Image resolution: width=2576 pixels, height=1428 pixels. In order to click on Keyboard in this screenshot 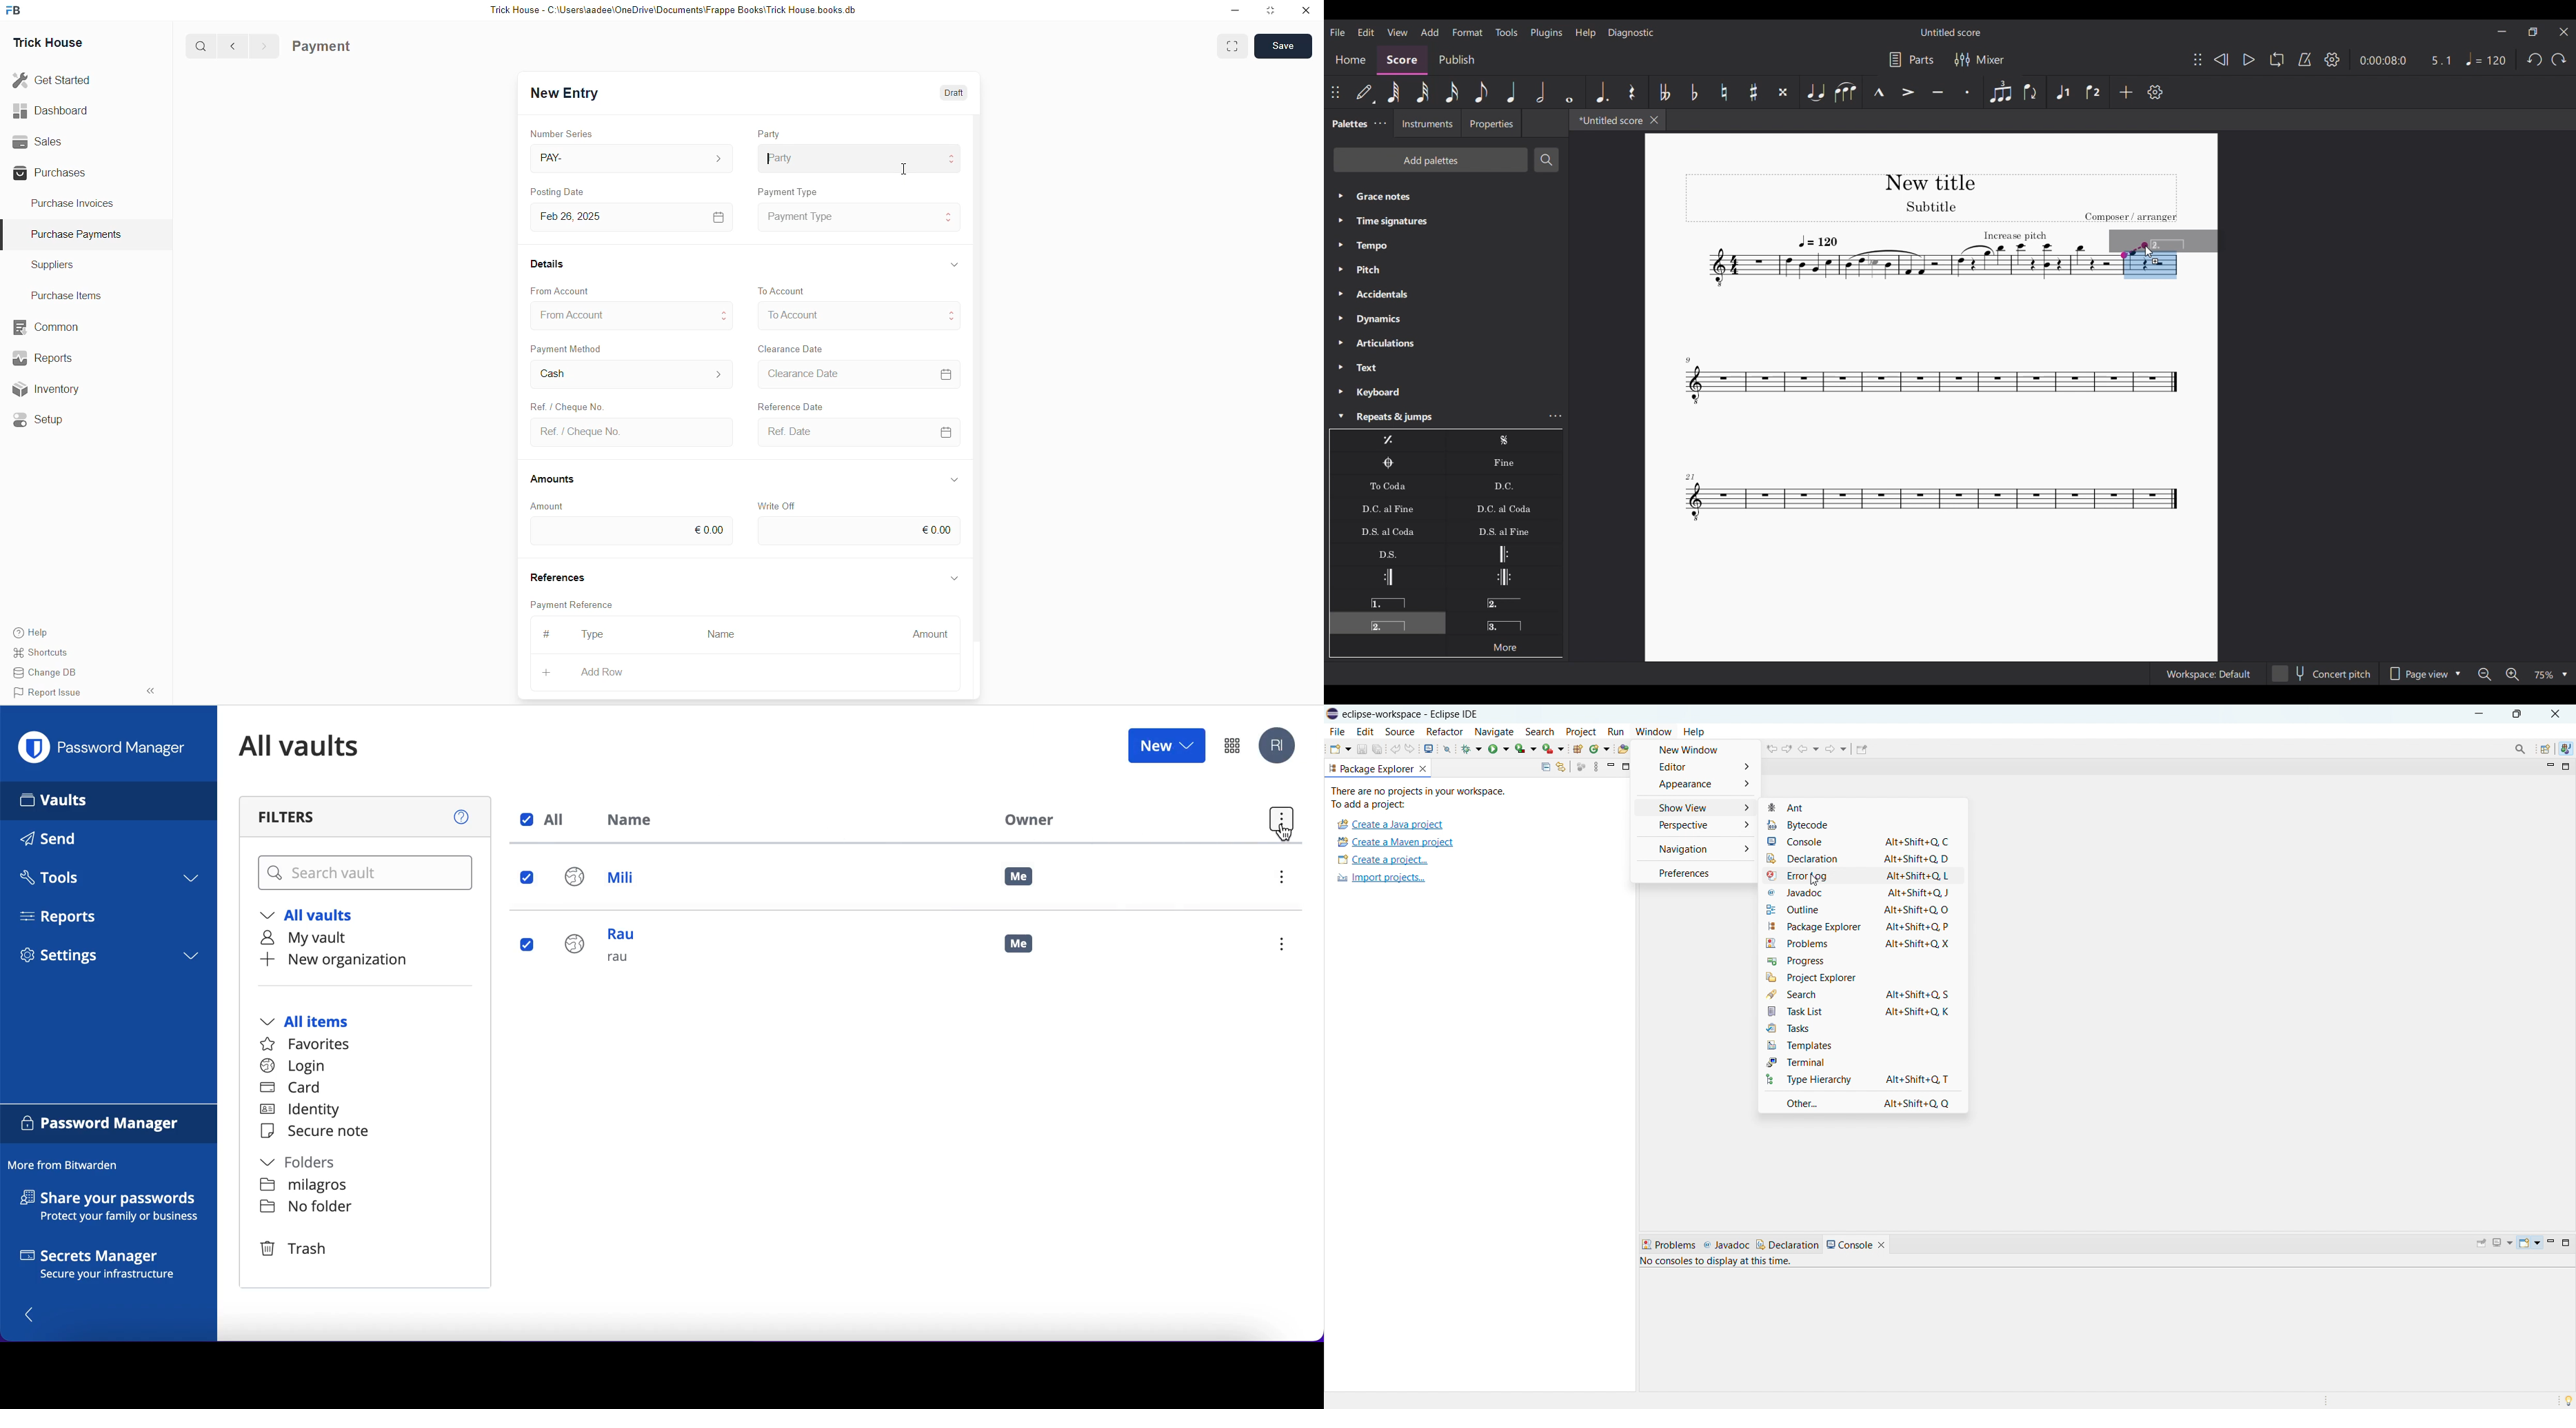, I will do `click(1446, 392)`.